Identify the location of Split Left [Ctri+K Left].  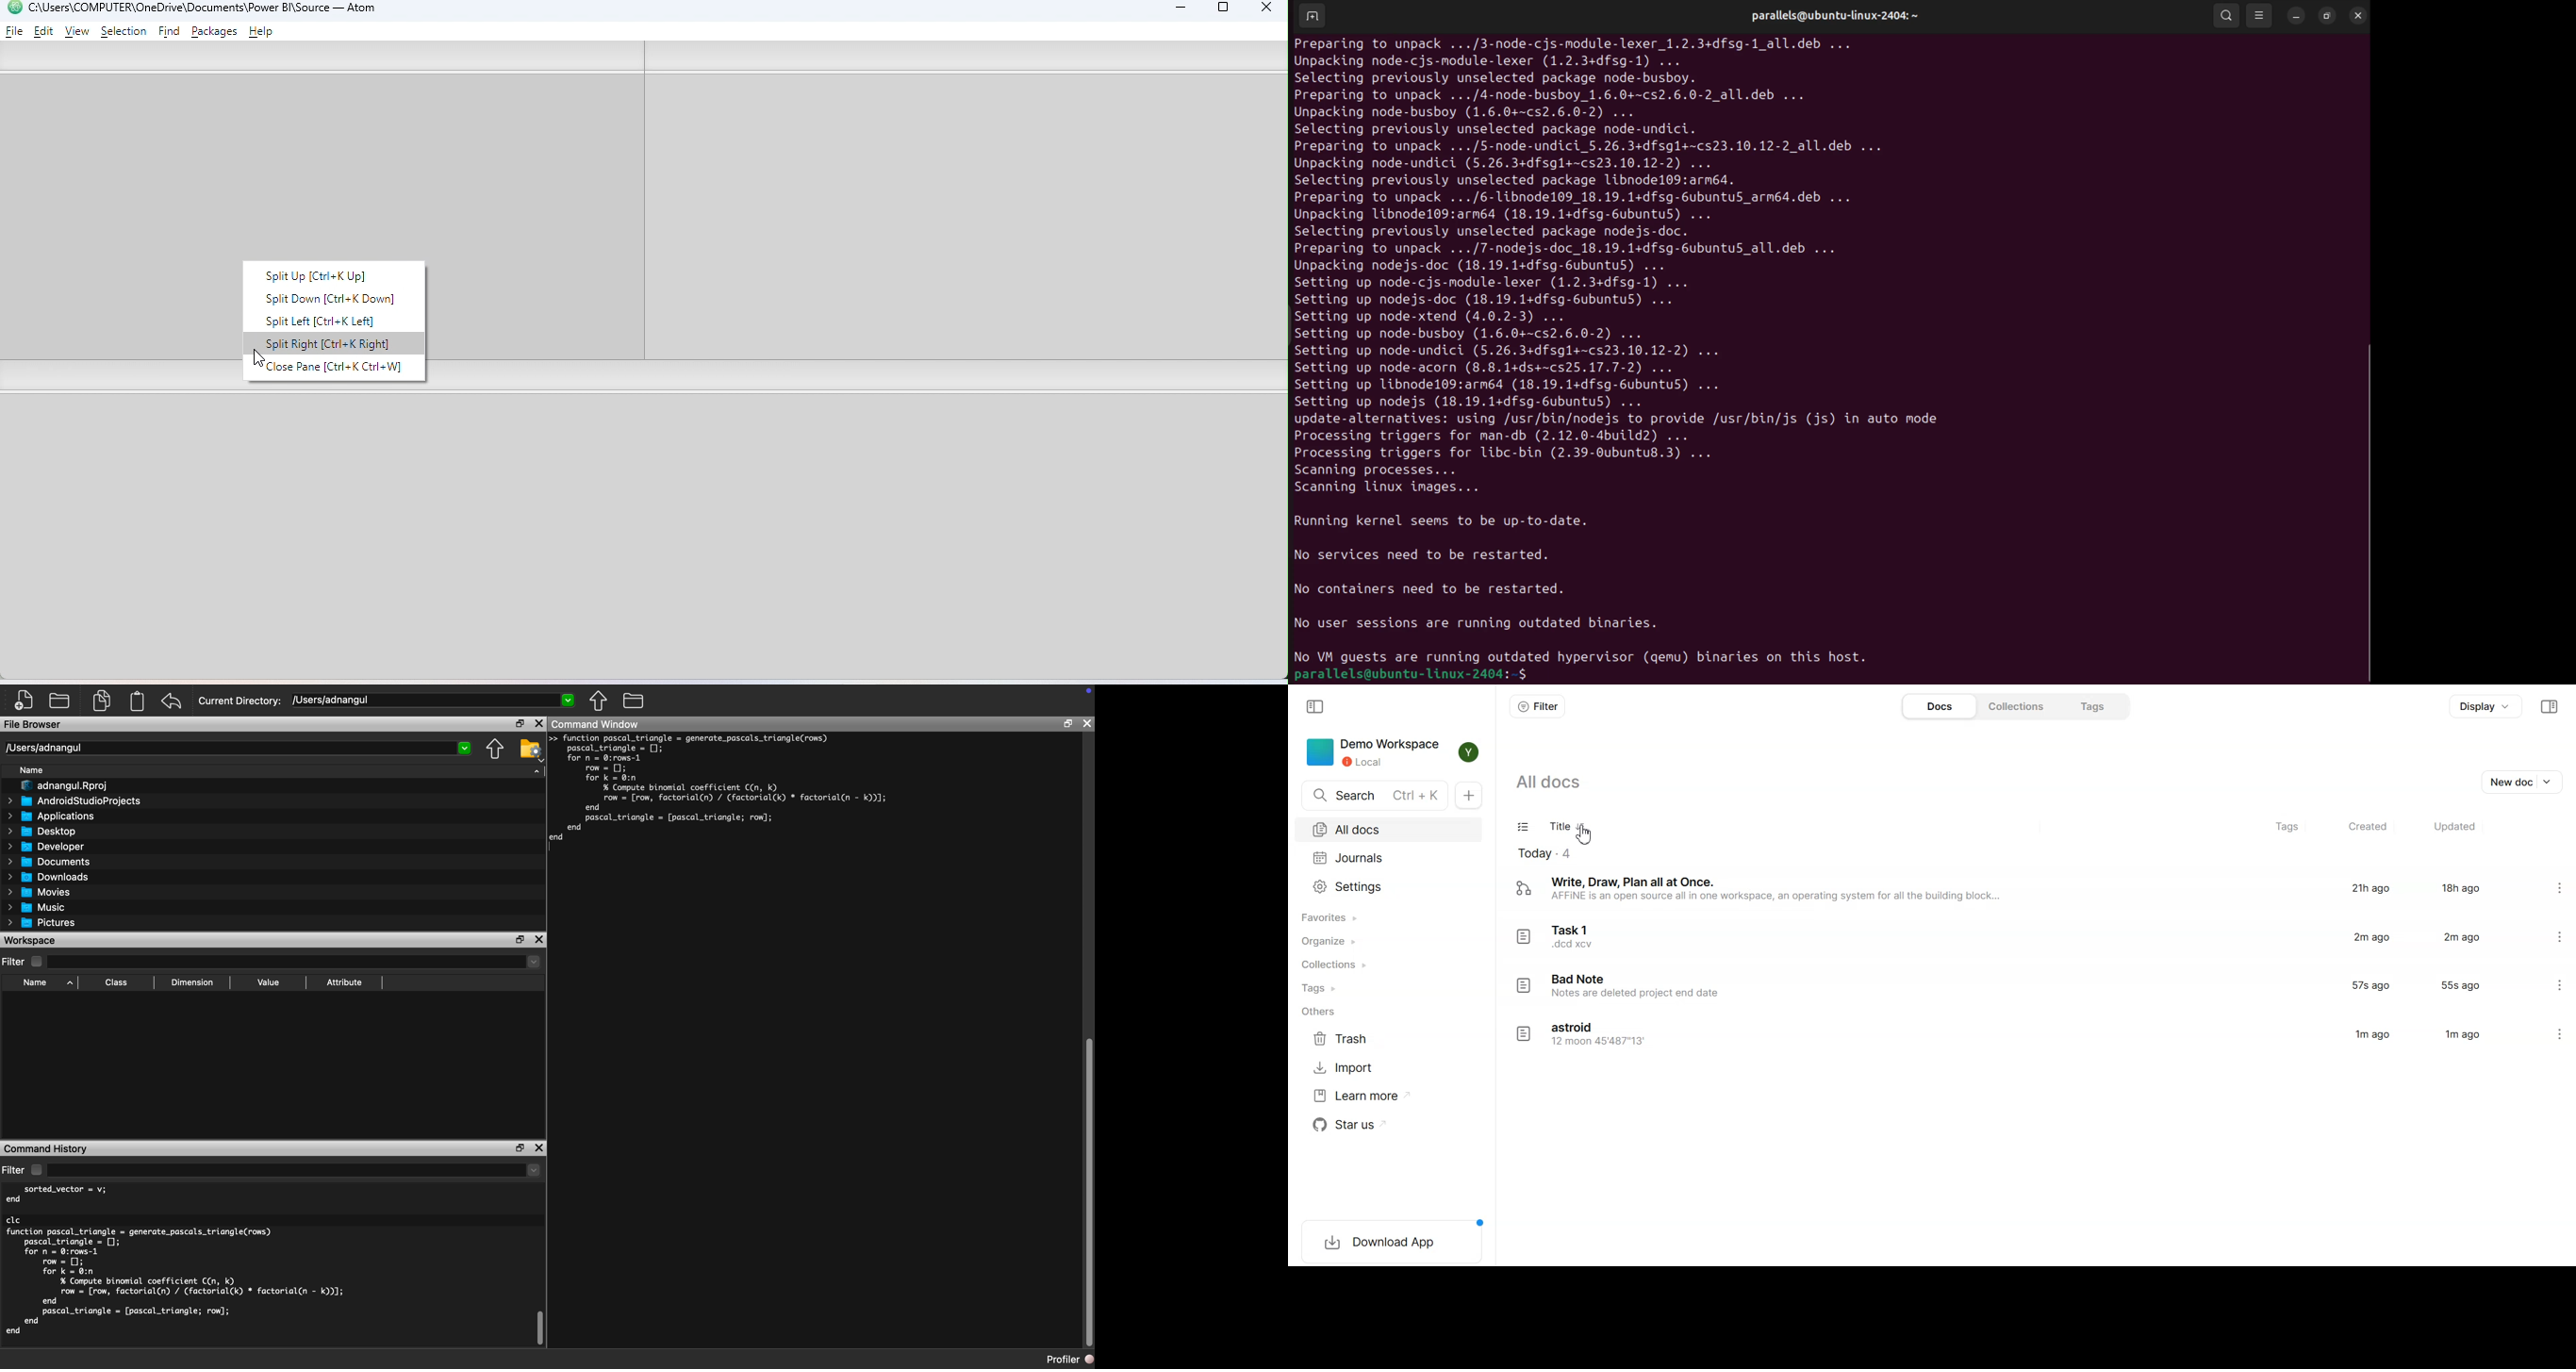
(331, 321).